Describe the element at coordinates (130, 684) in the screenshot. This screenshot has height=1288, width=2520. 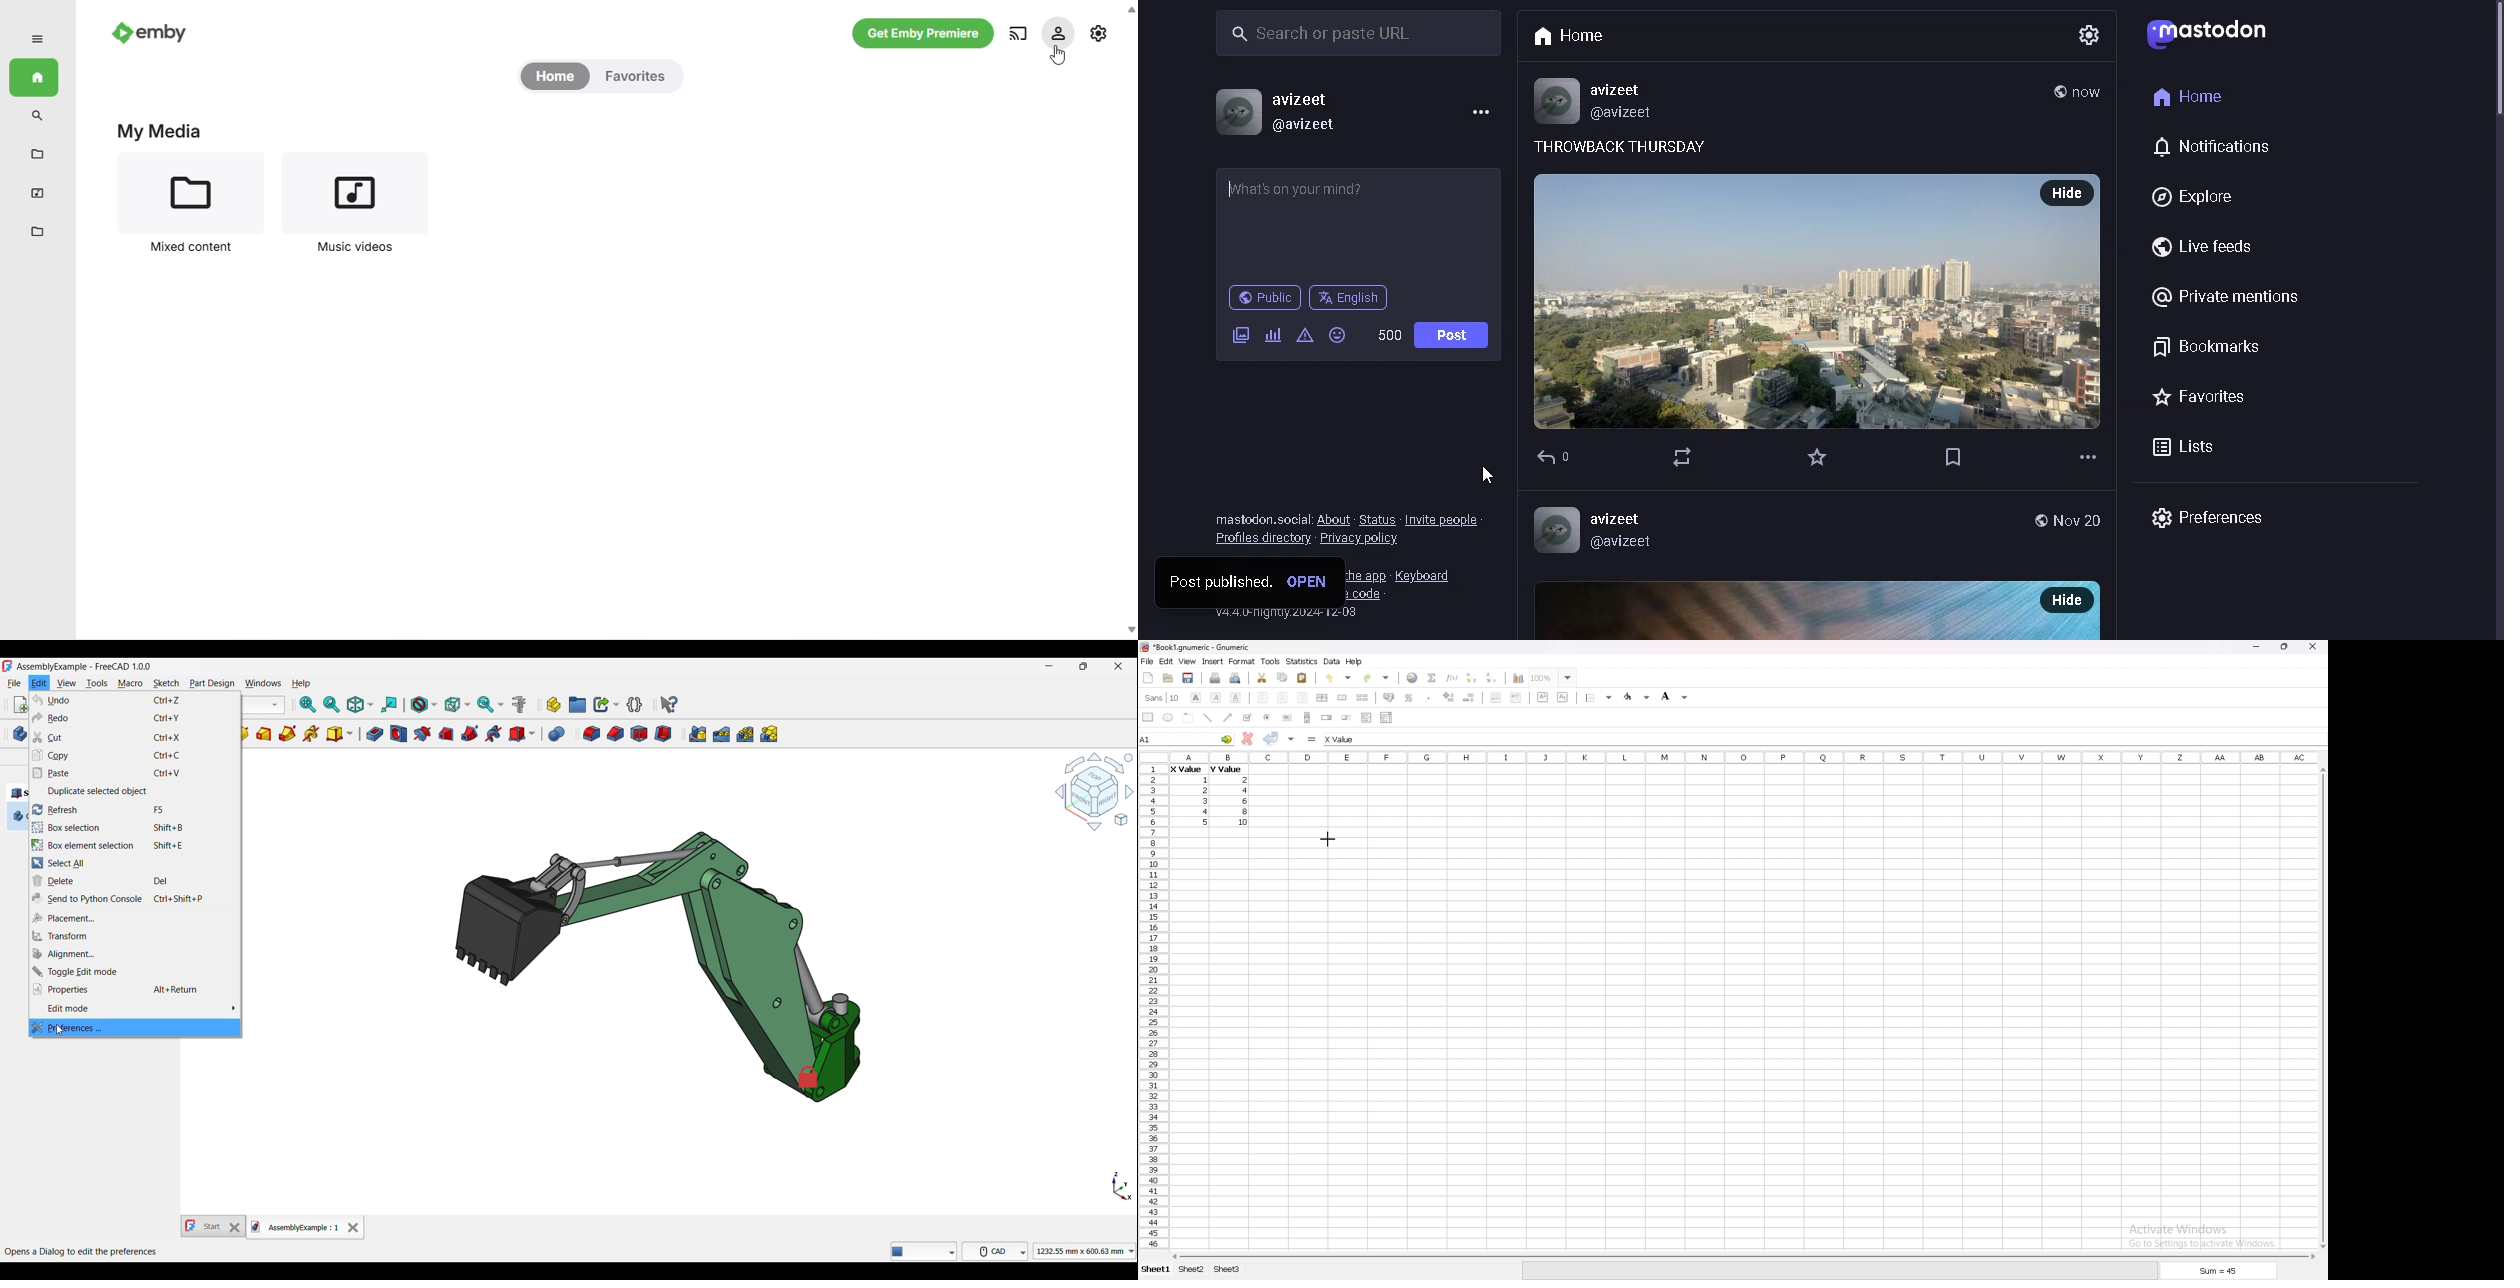
I see `Macro menu` at that location.